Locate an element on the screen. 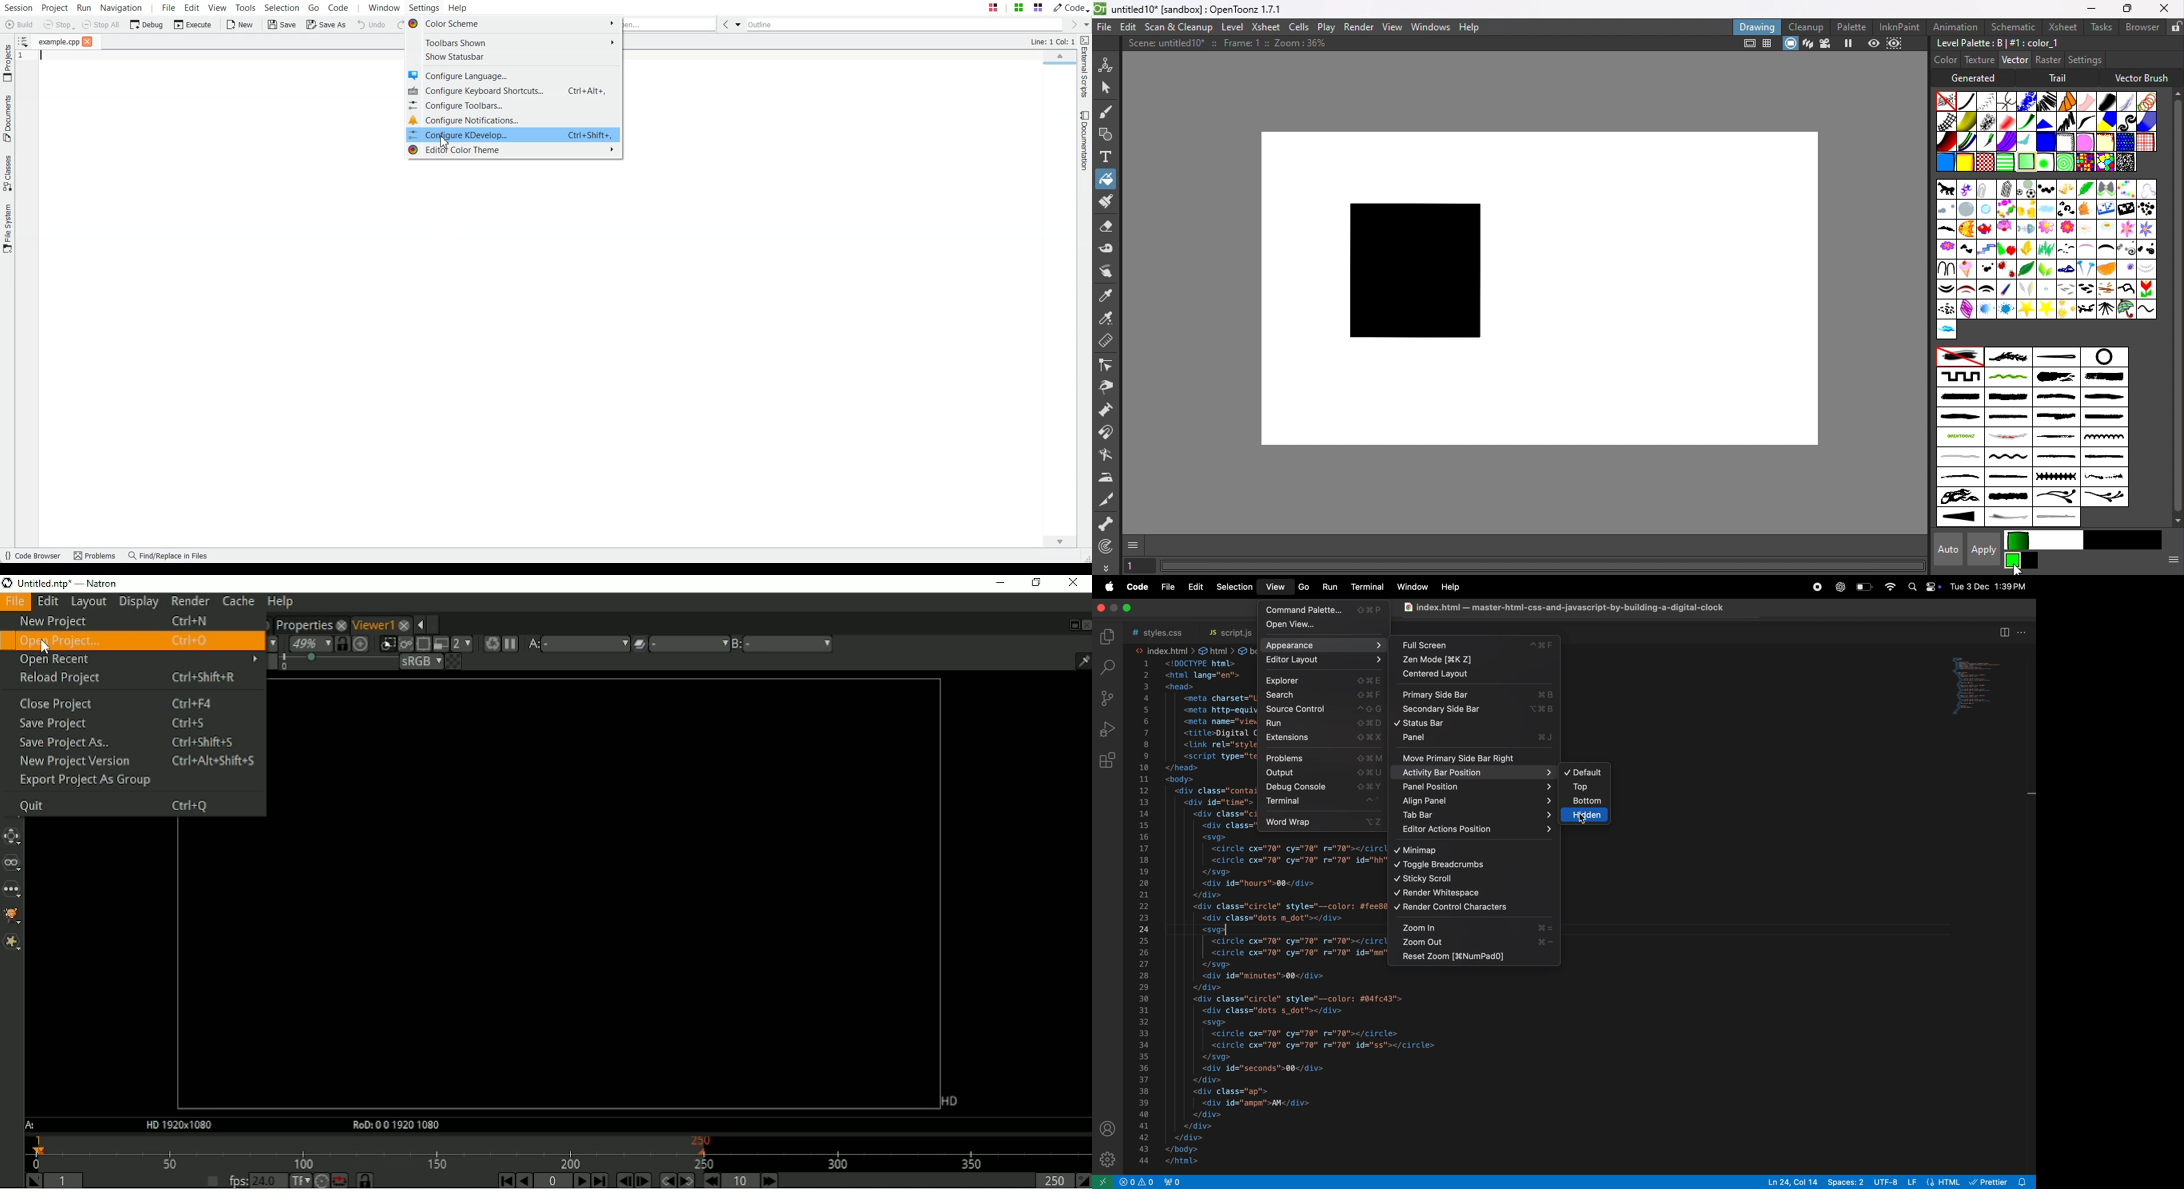 This screenshot has height=1204, width=2184. prettier extension installed is located at coordinates (2001, 1182).